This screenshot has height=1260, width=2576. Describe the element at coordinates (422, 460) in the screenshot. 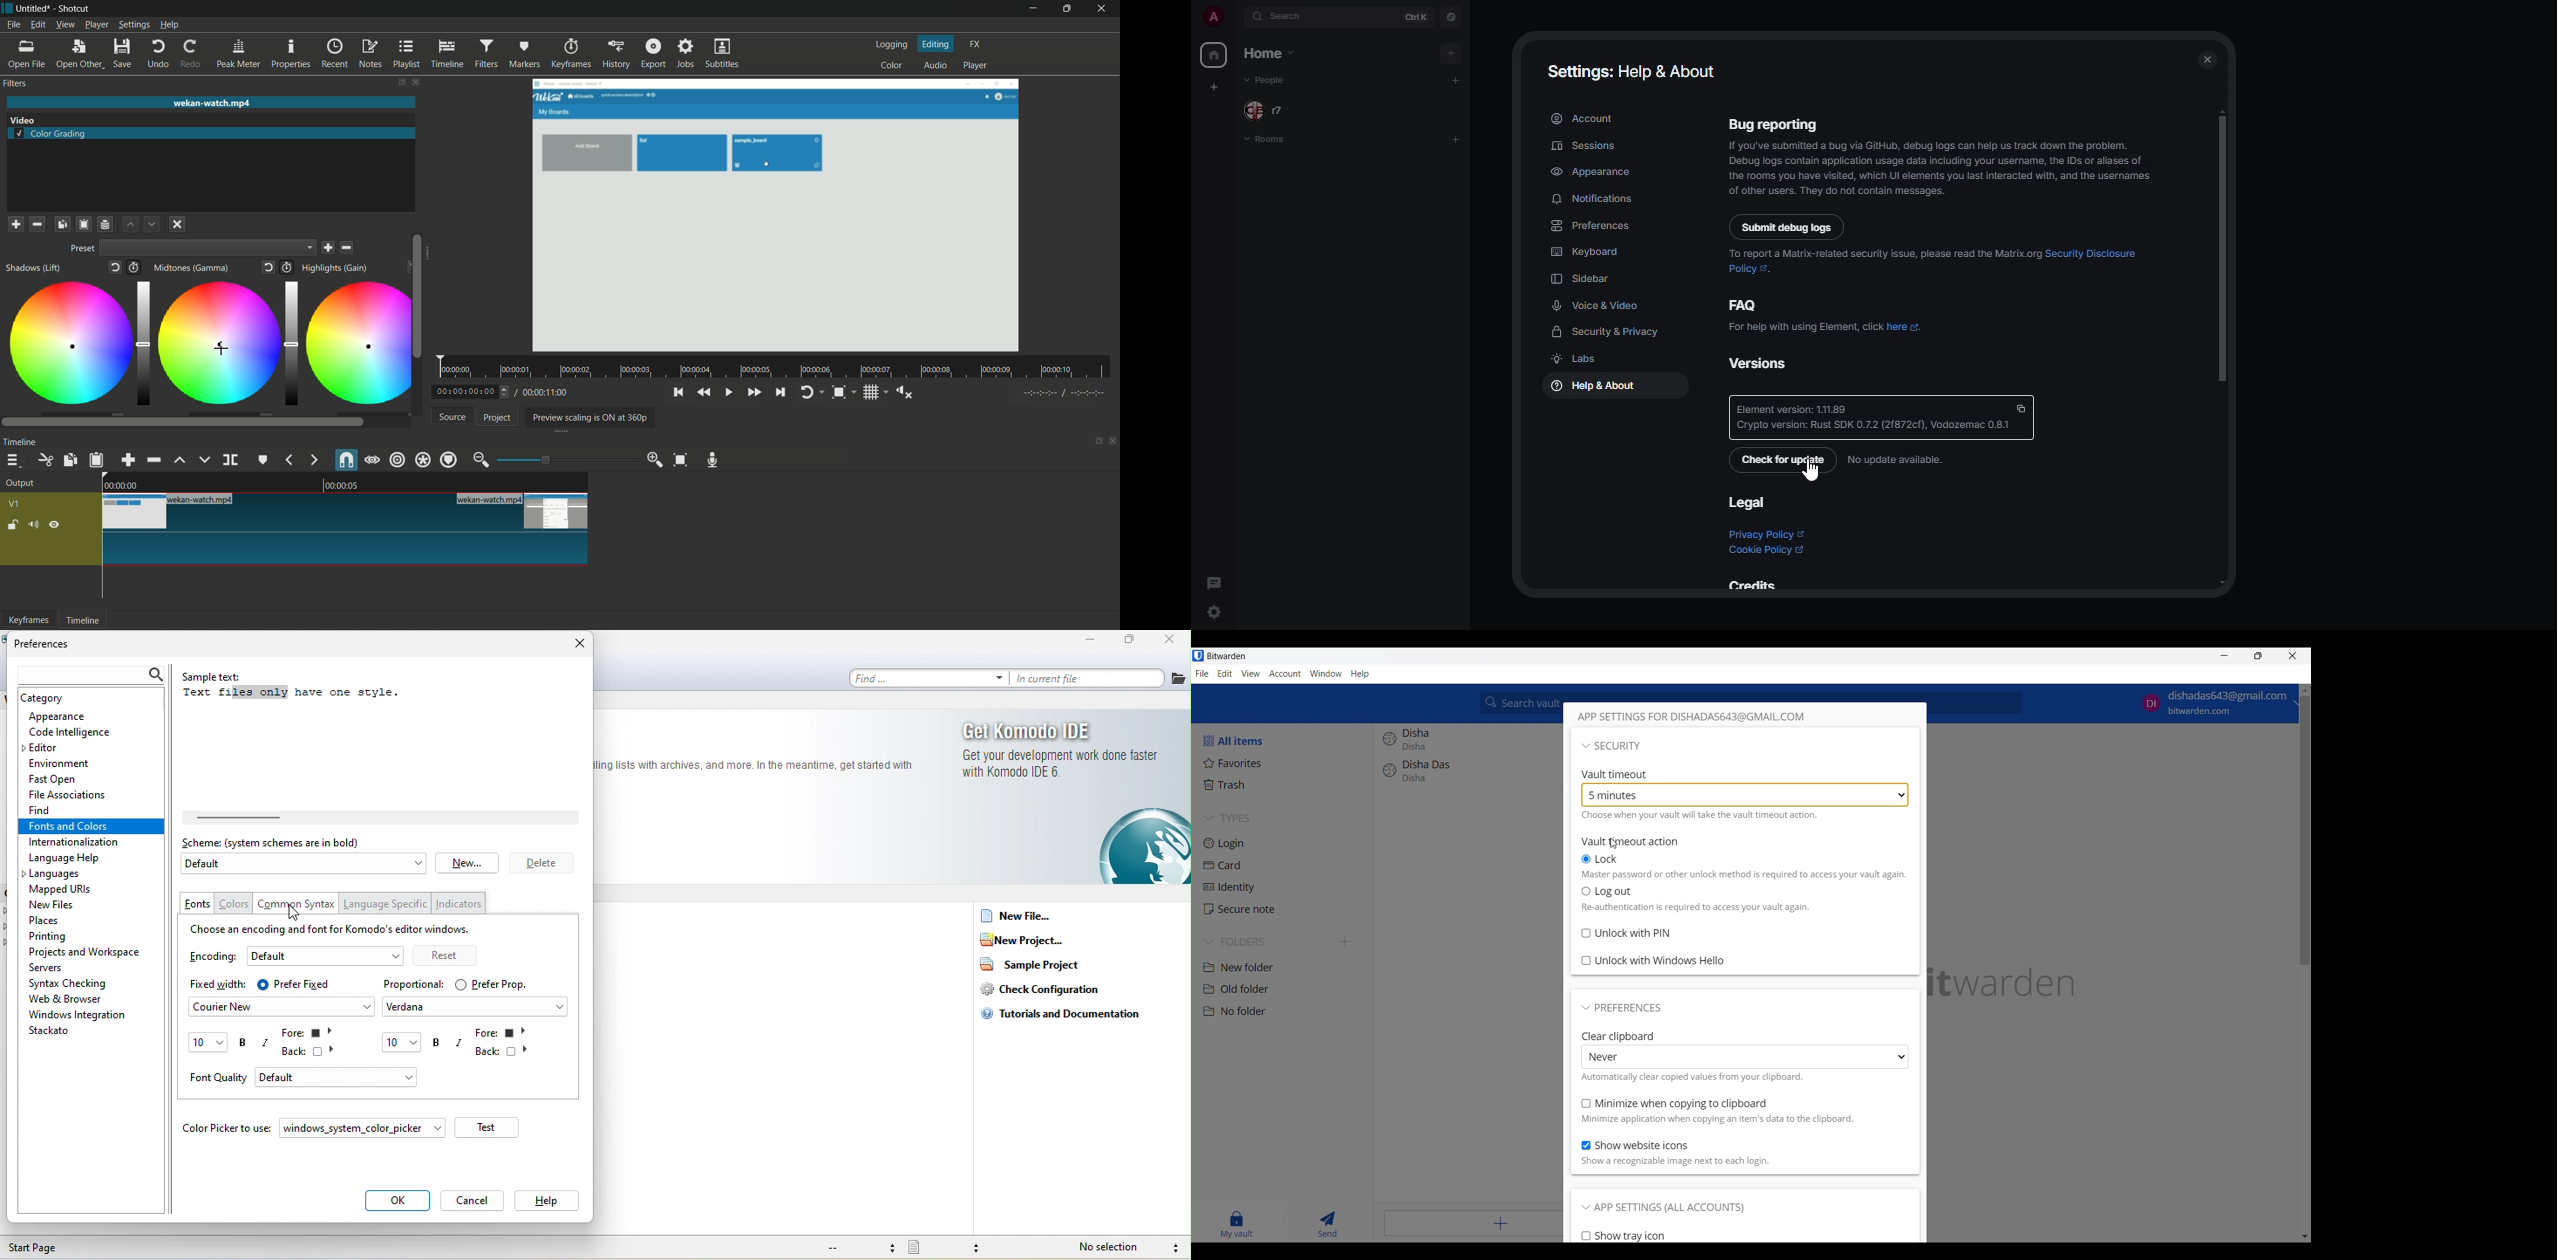

I see `ripple all tracks` at that location.